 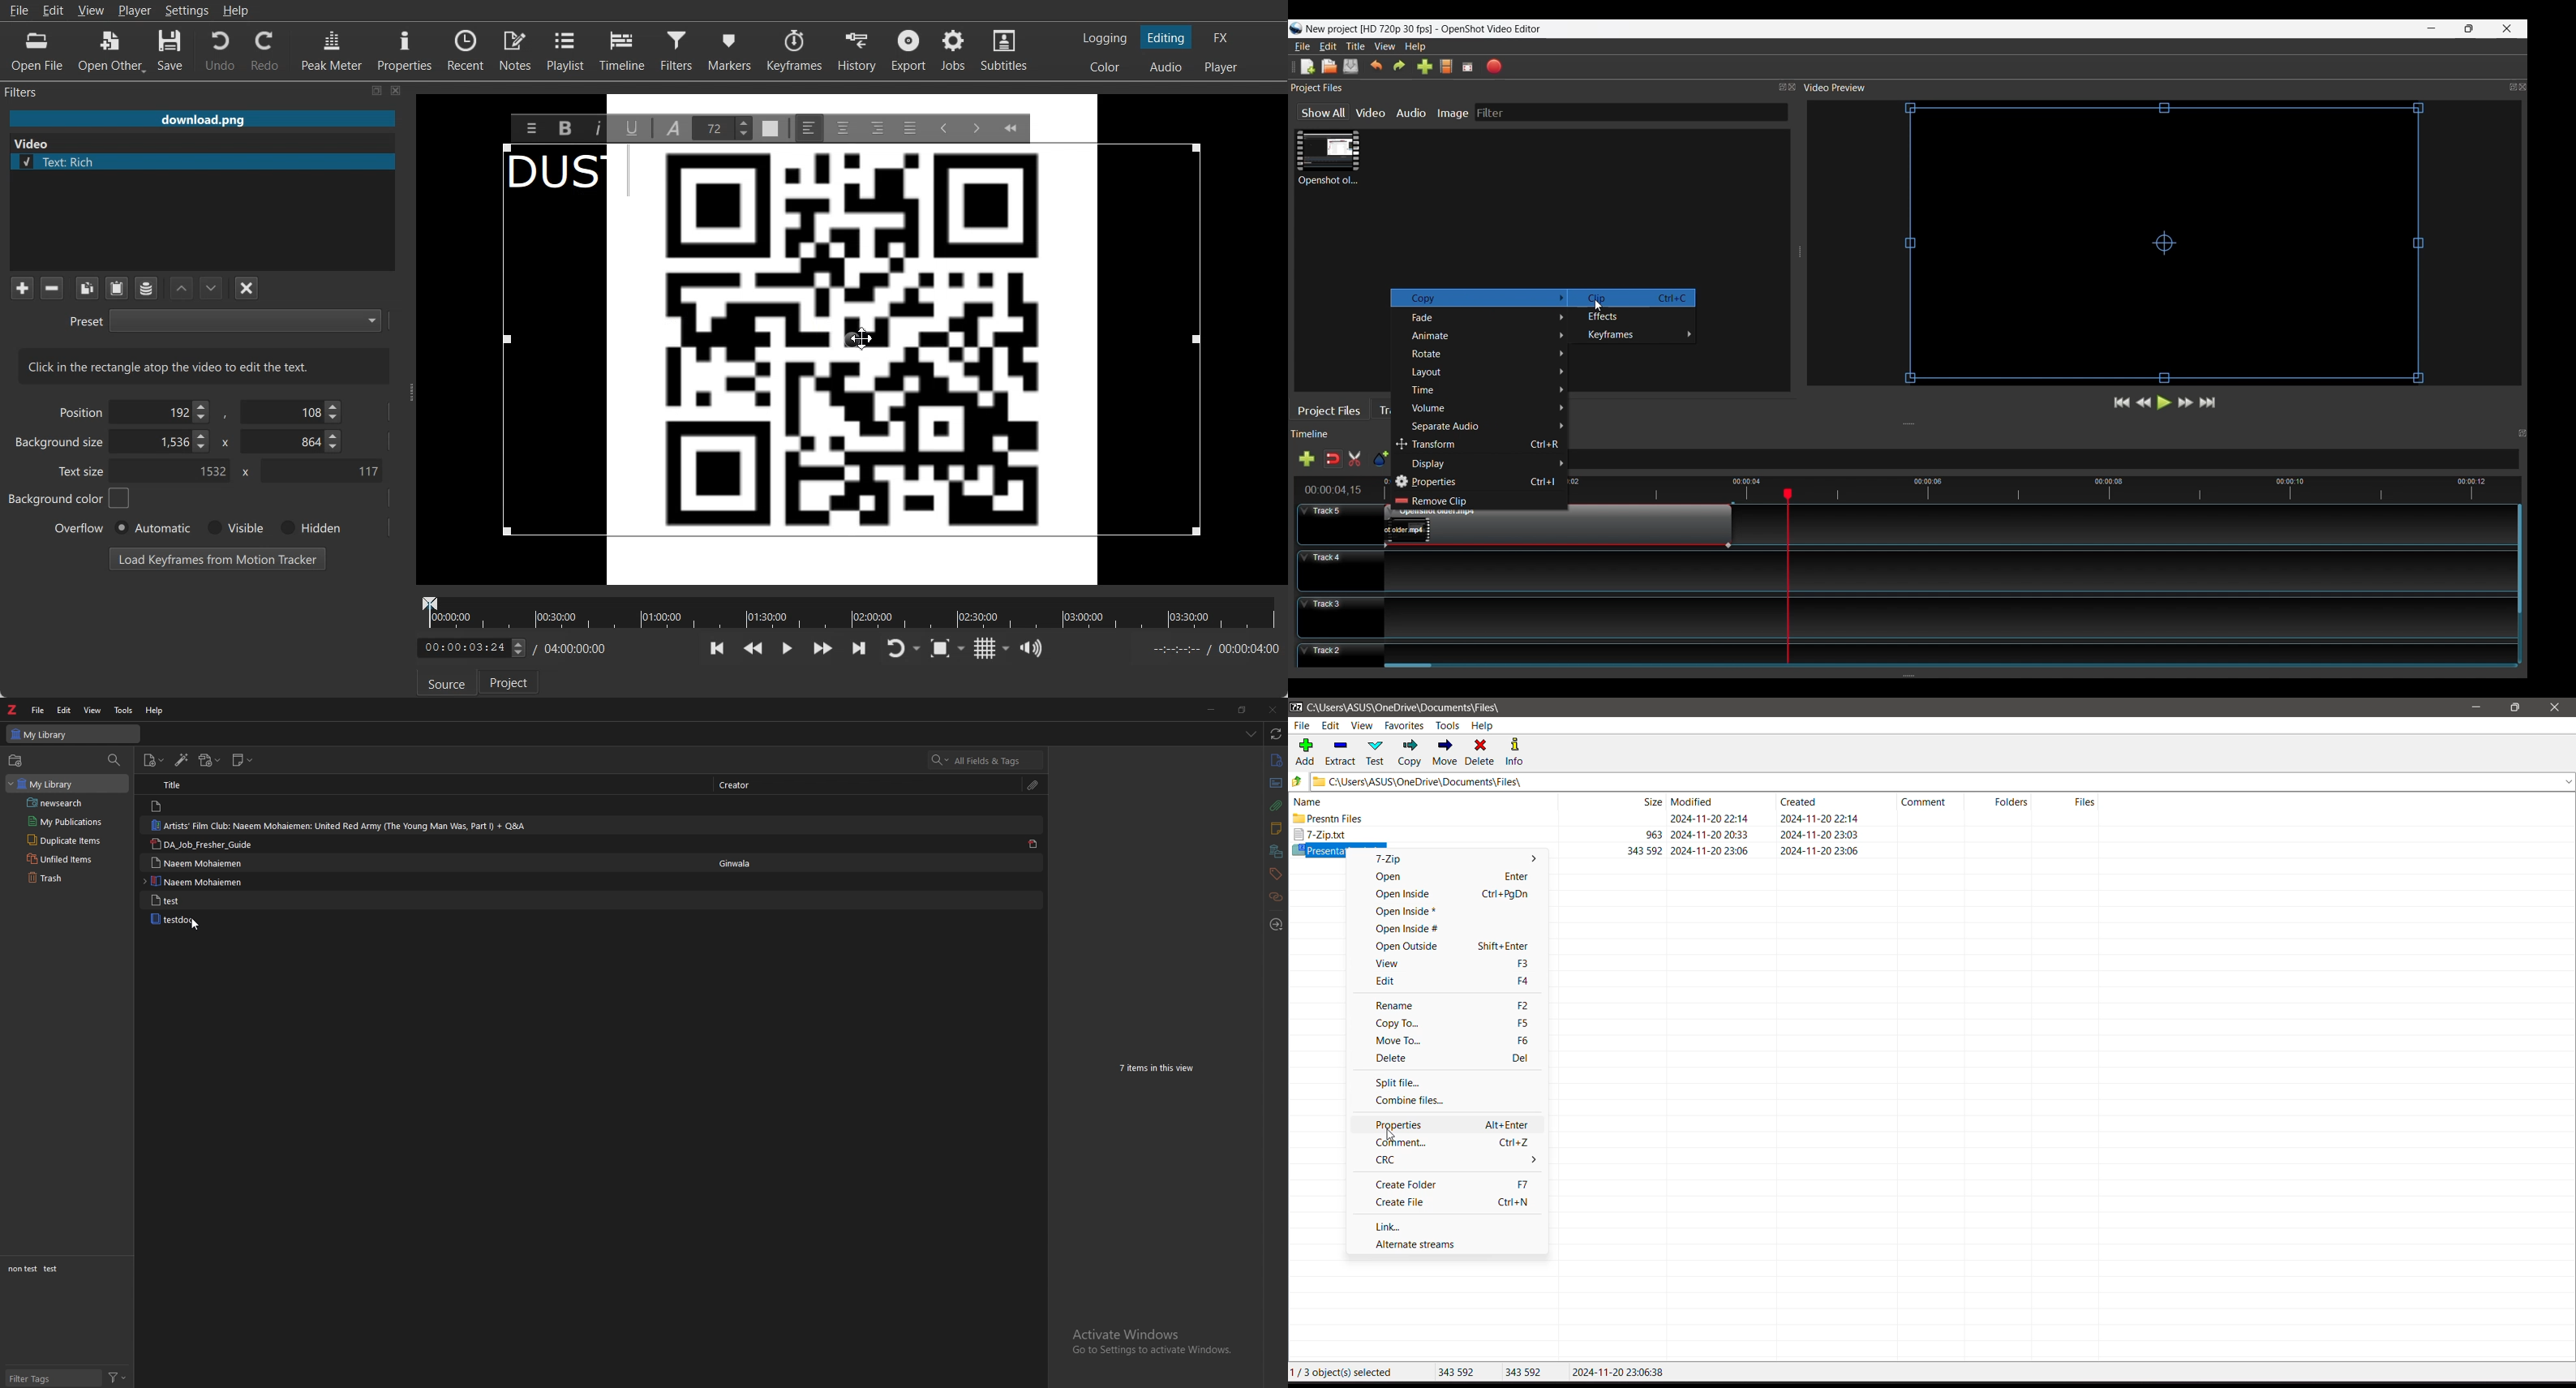 What do you see at coordinates (1421, 1245) in the screenshot?
I see `Alternate streams` at bounding box center [1421, 1245].